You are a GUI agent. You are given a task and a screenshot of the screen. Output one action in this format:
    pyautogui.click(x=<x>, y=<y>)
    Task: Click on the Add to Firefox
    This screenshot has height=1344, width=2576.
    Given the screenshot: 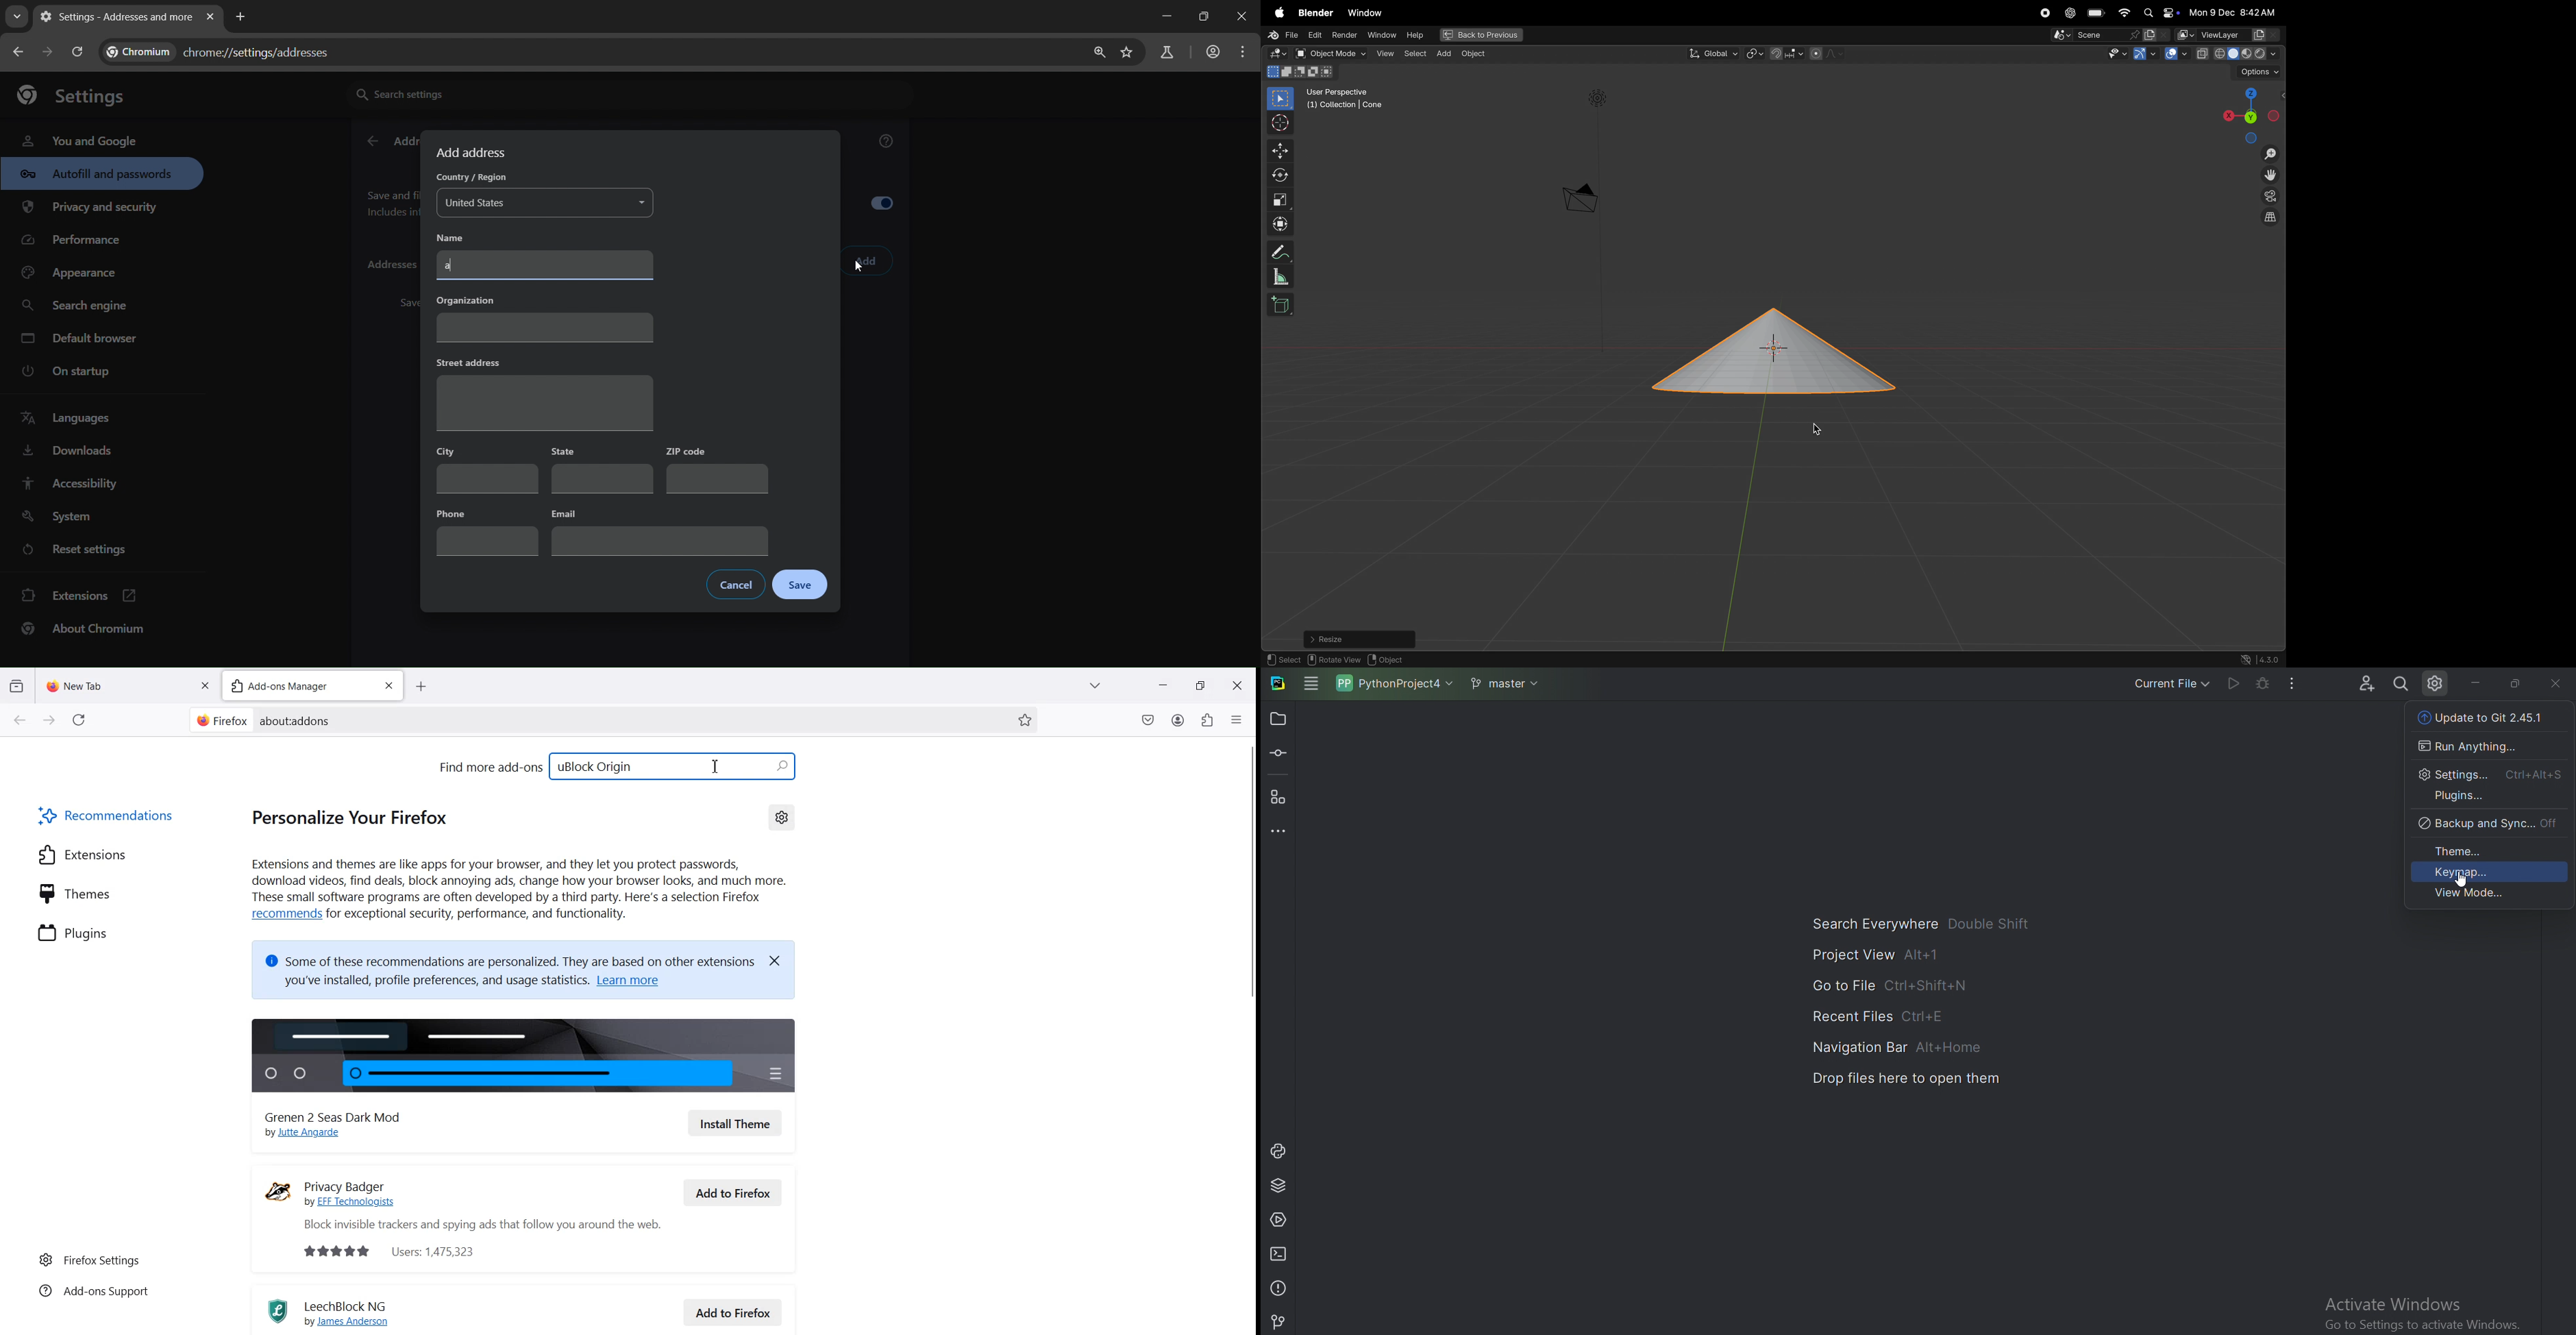 What is the action you would take?
    pyautogui.click(x=733, y=1192)
    